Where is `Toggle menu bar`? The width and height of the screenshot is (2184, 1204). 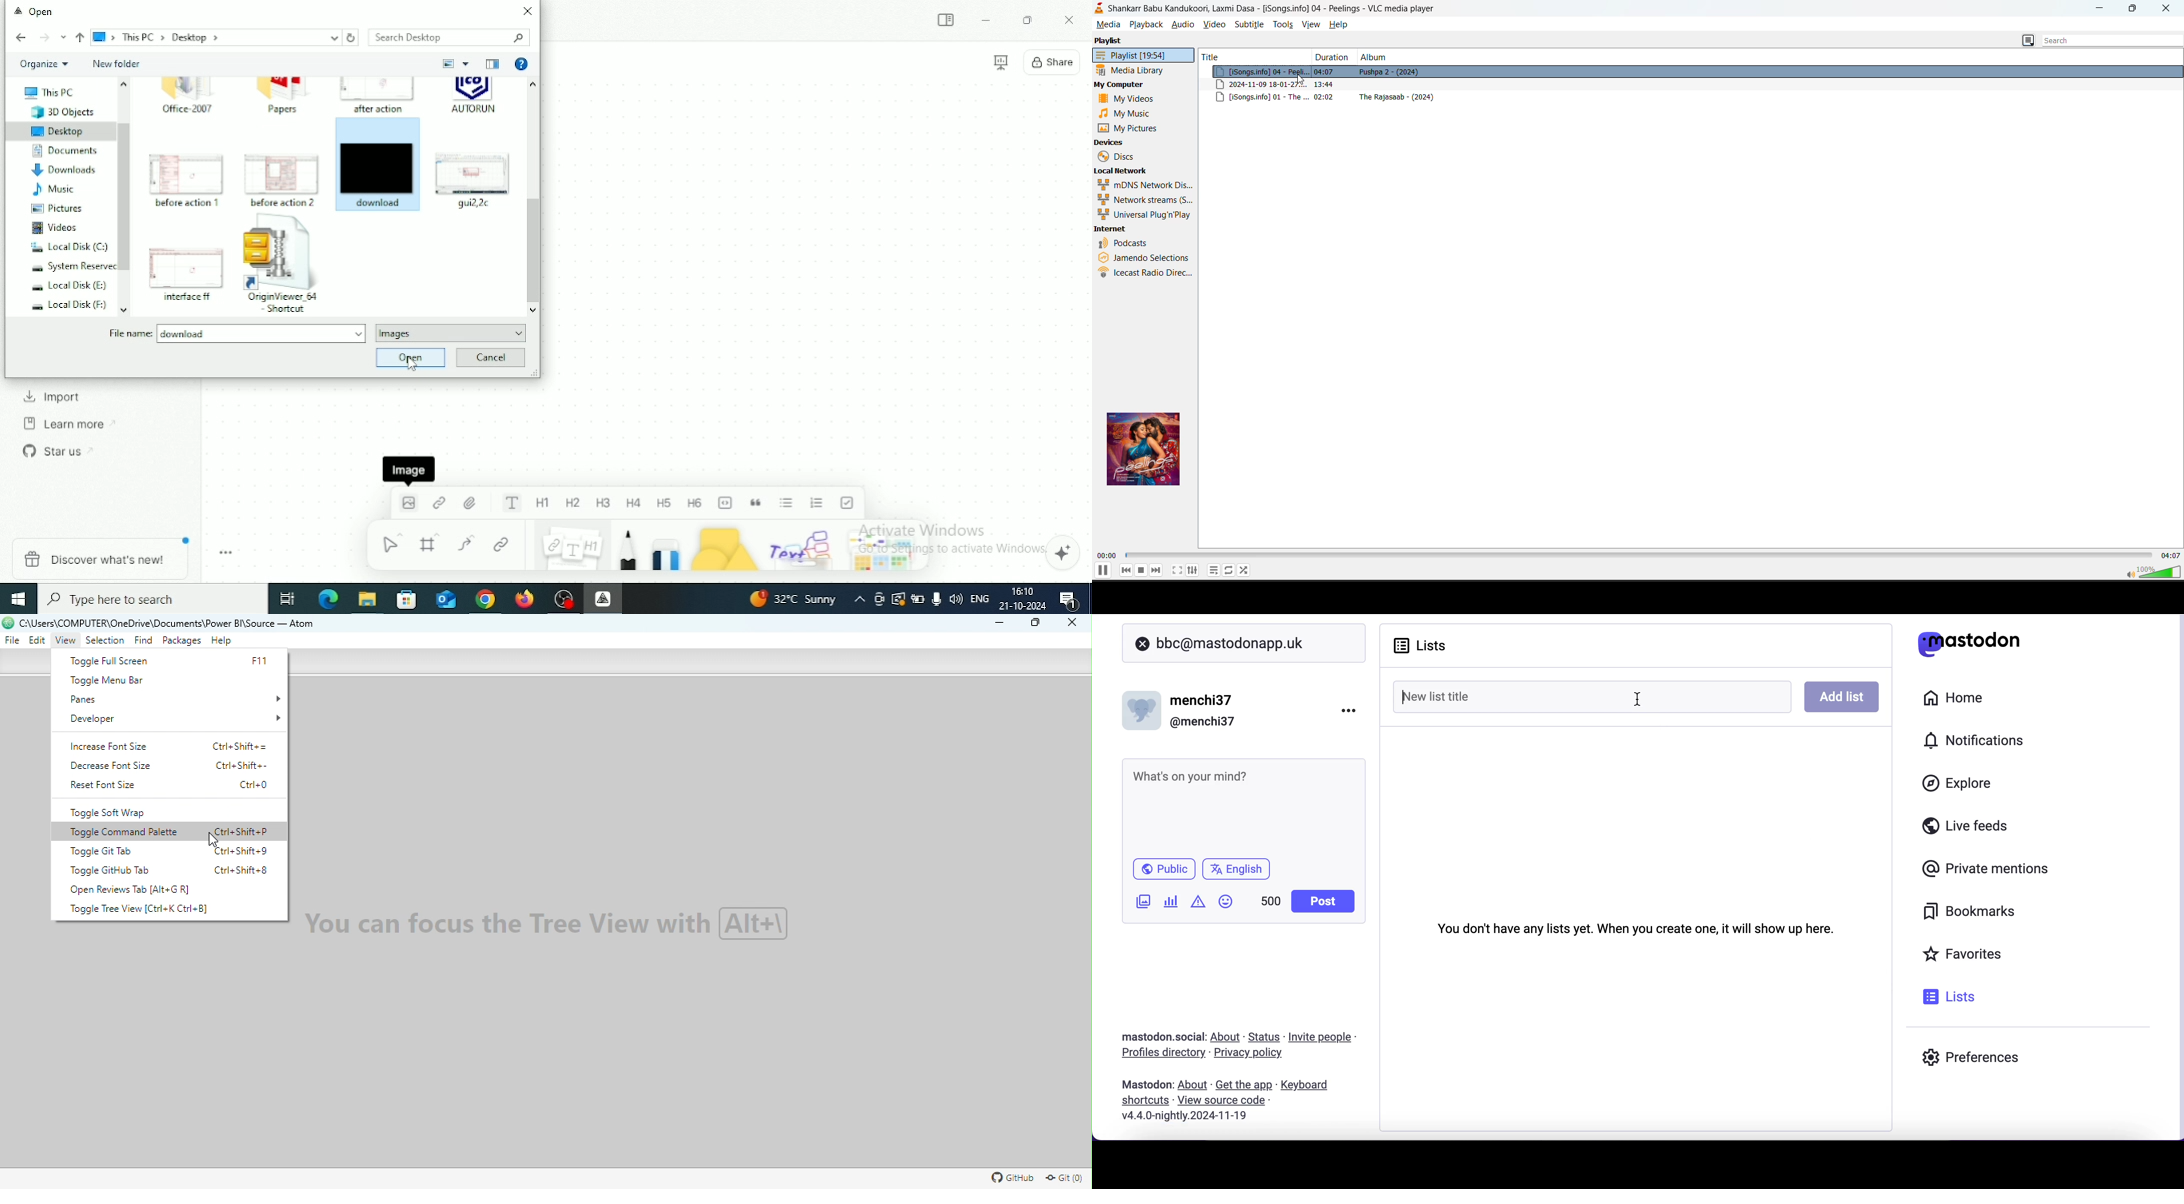 Toggle menu bar is located at coordinates (157, 680).